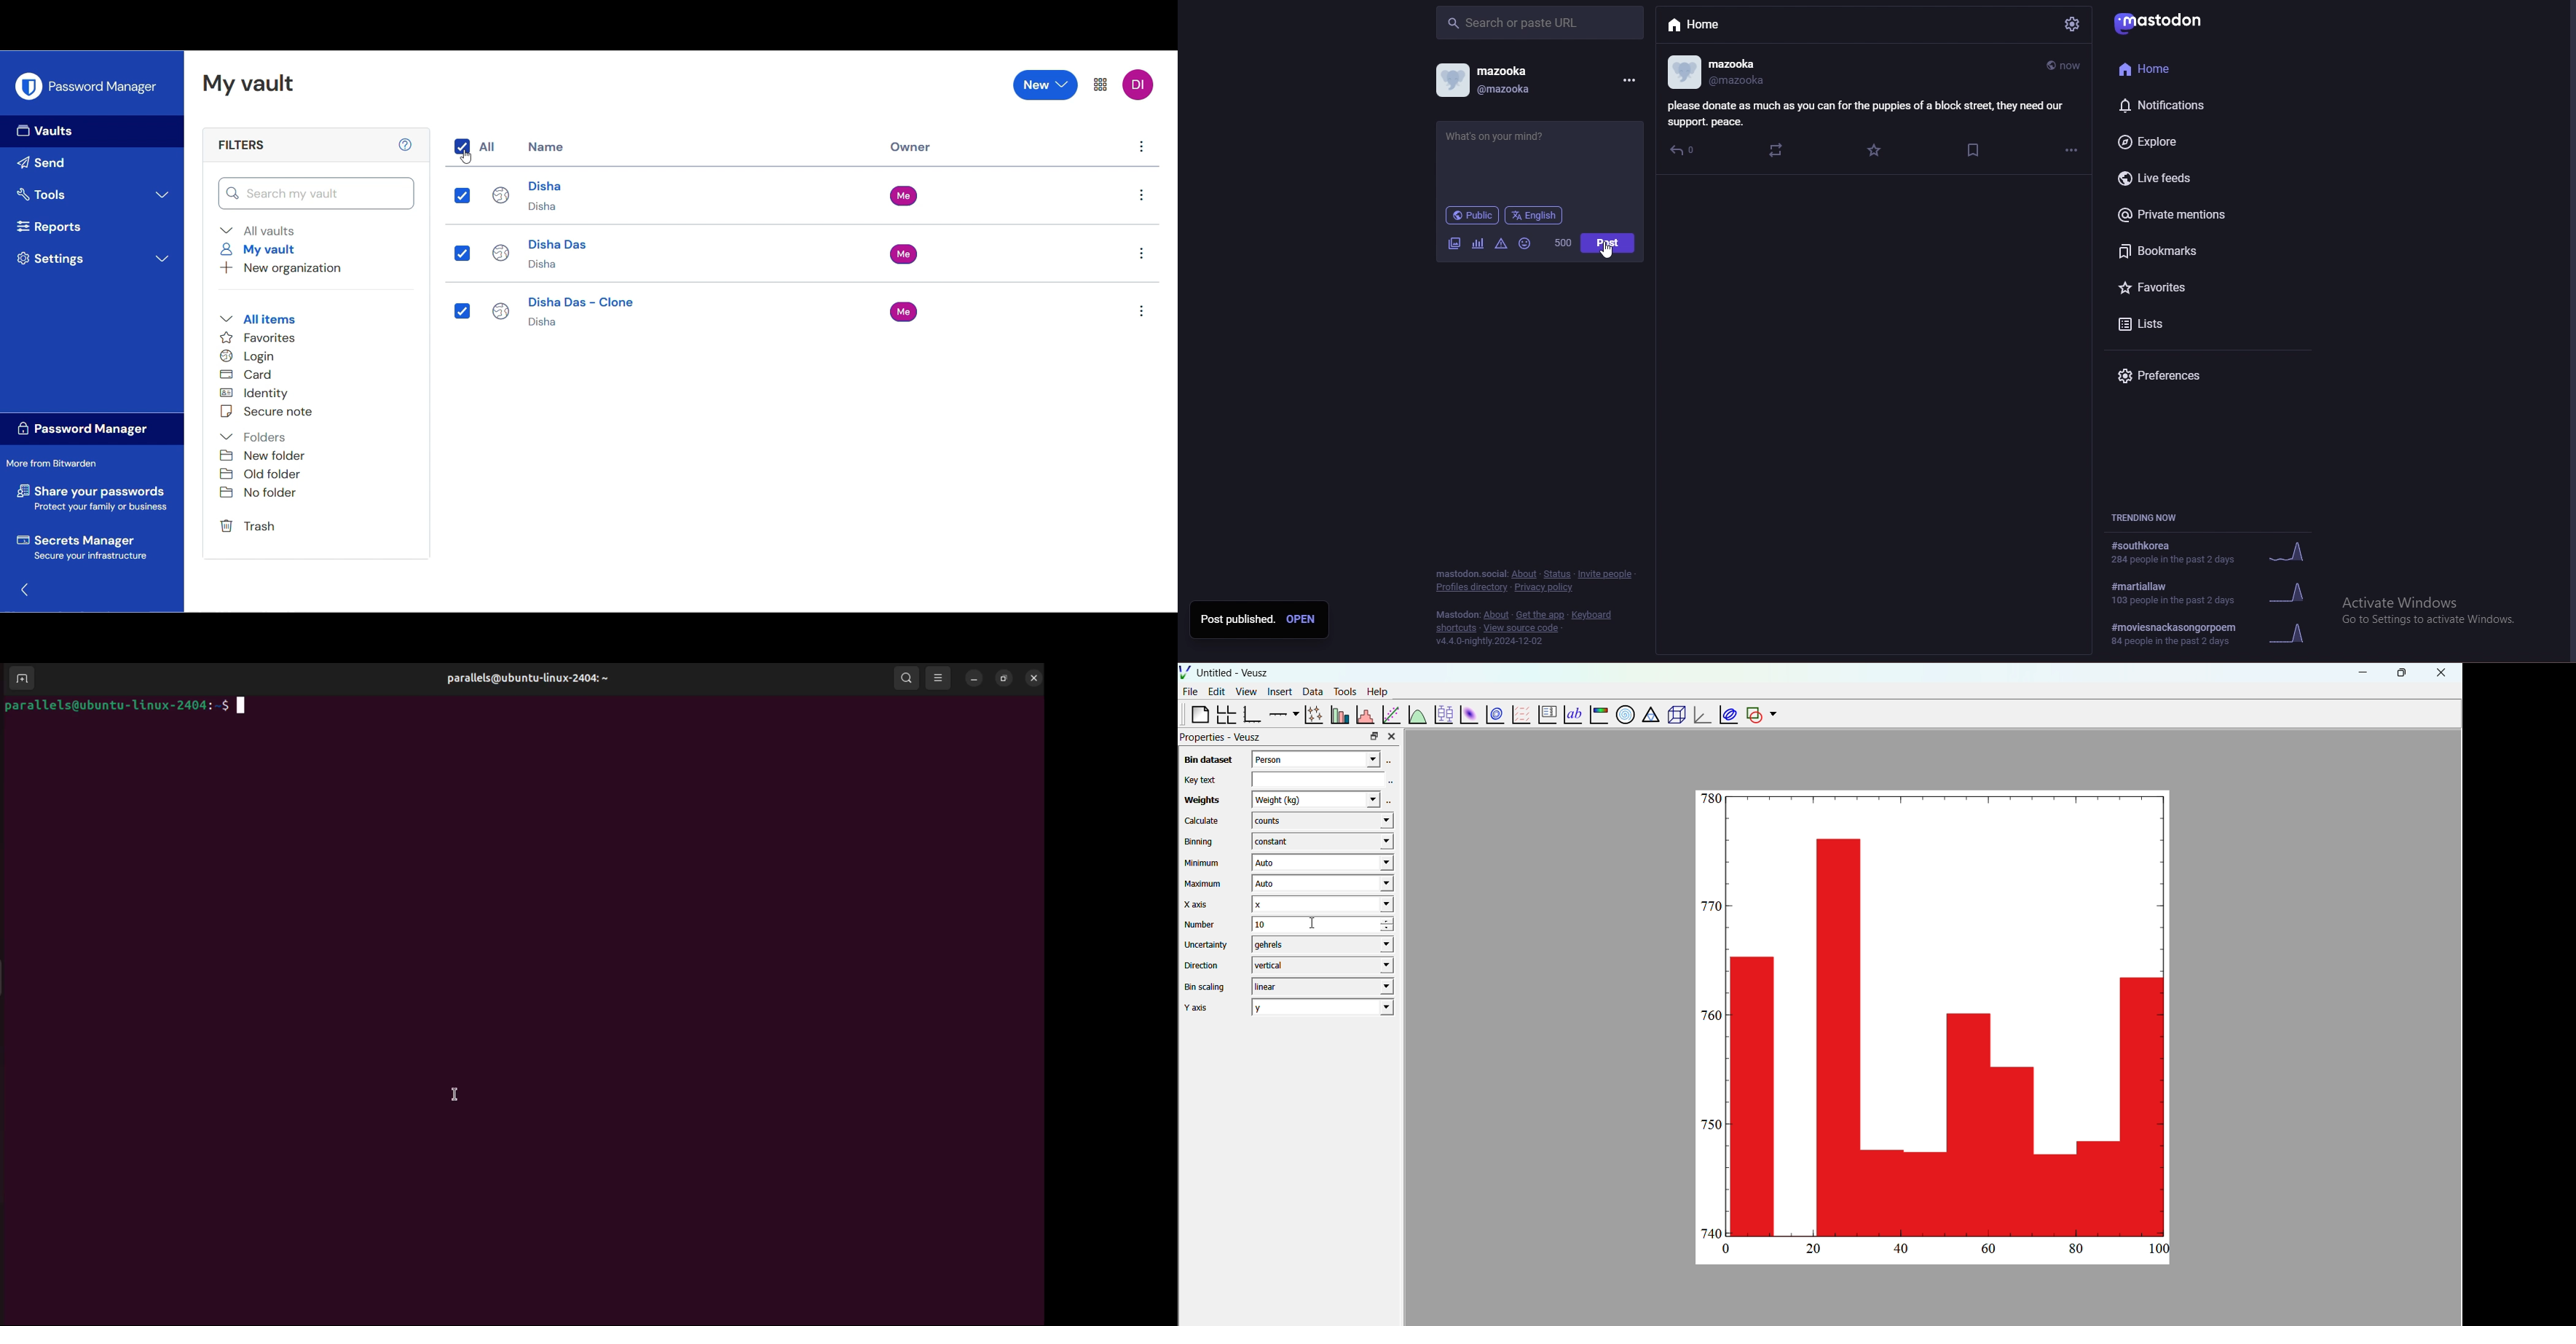 This screenshot has width=2576, height=1344. Describe the element at coordinates (317, 193) in the screenshot. I see `Search my vault` at that location.